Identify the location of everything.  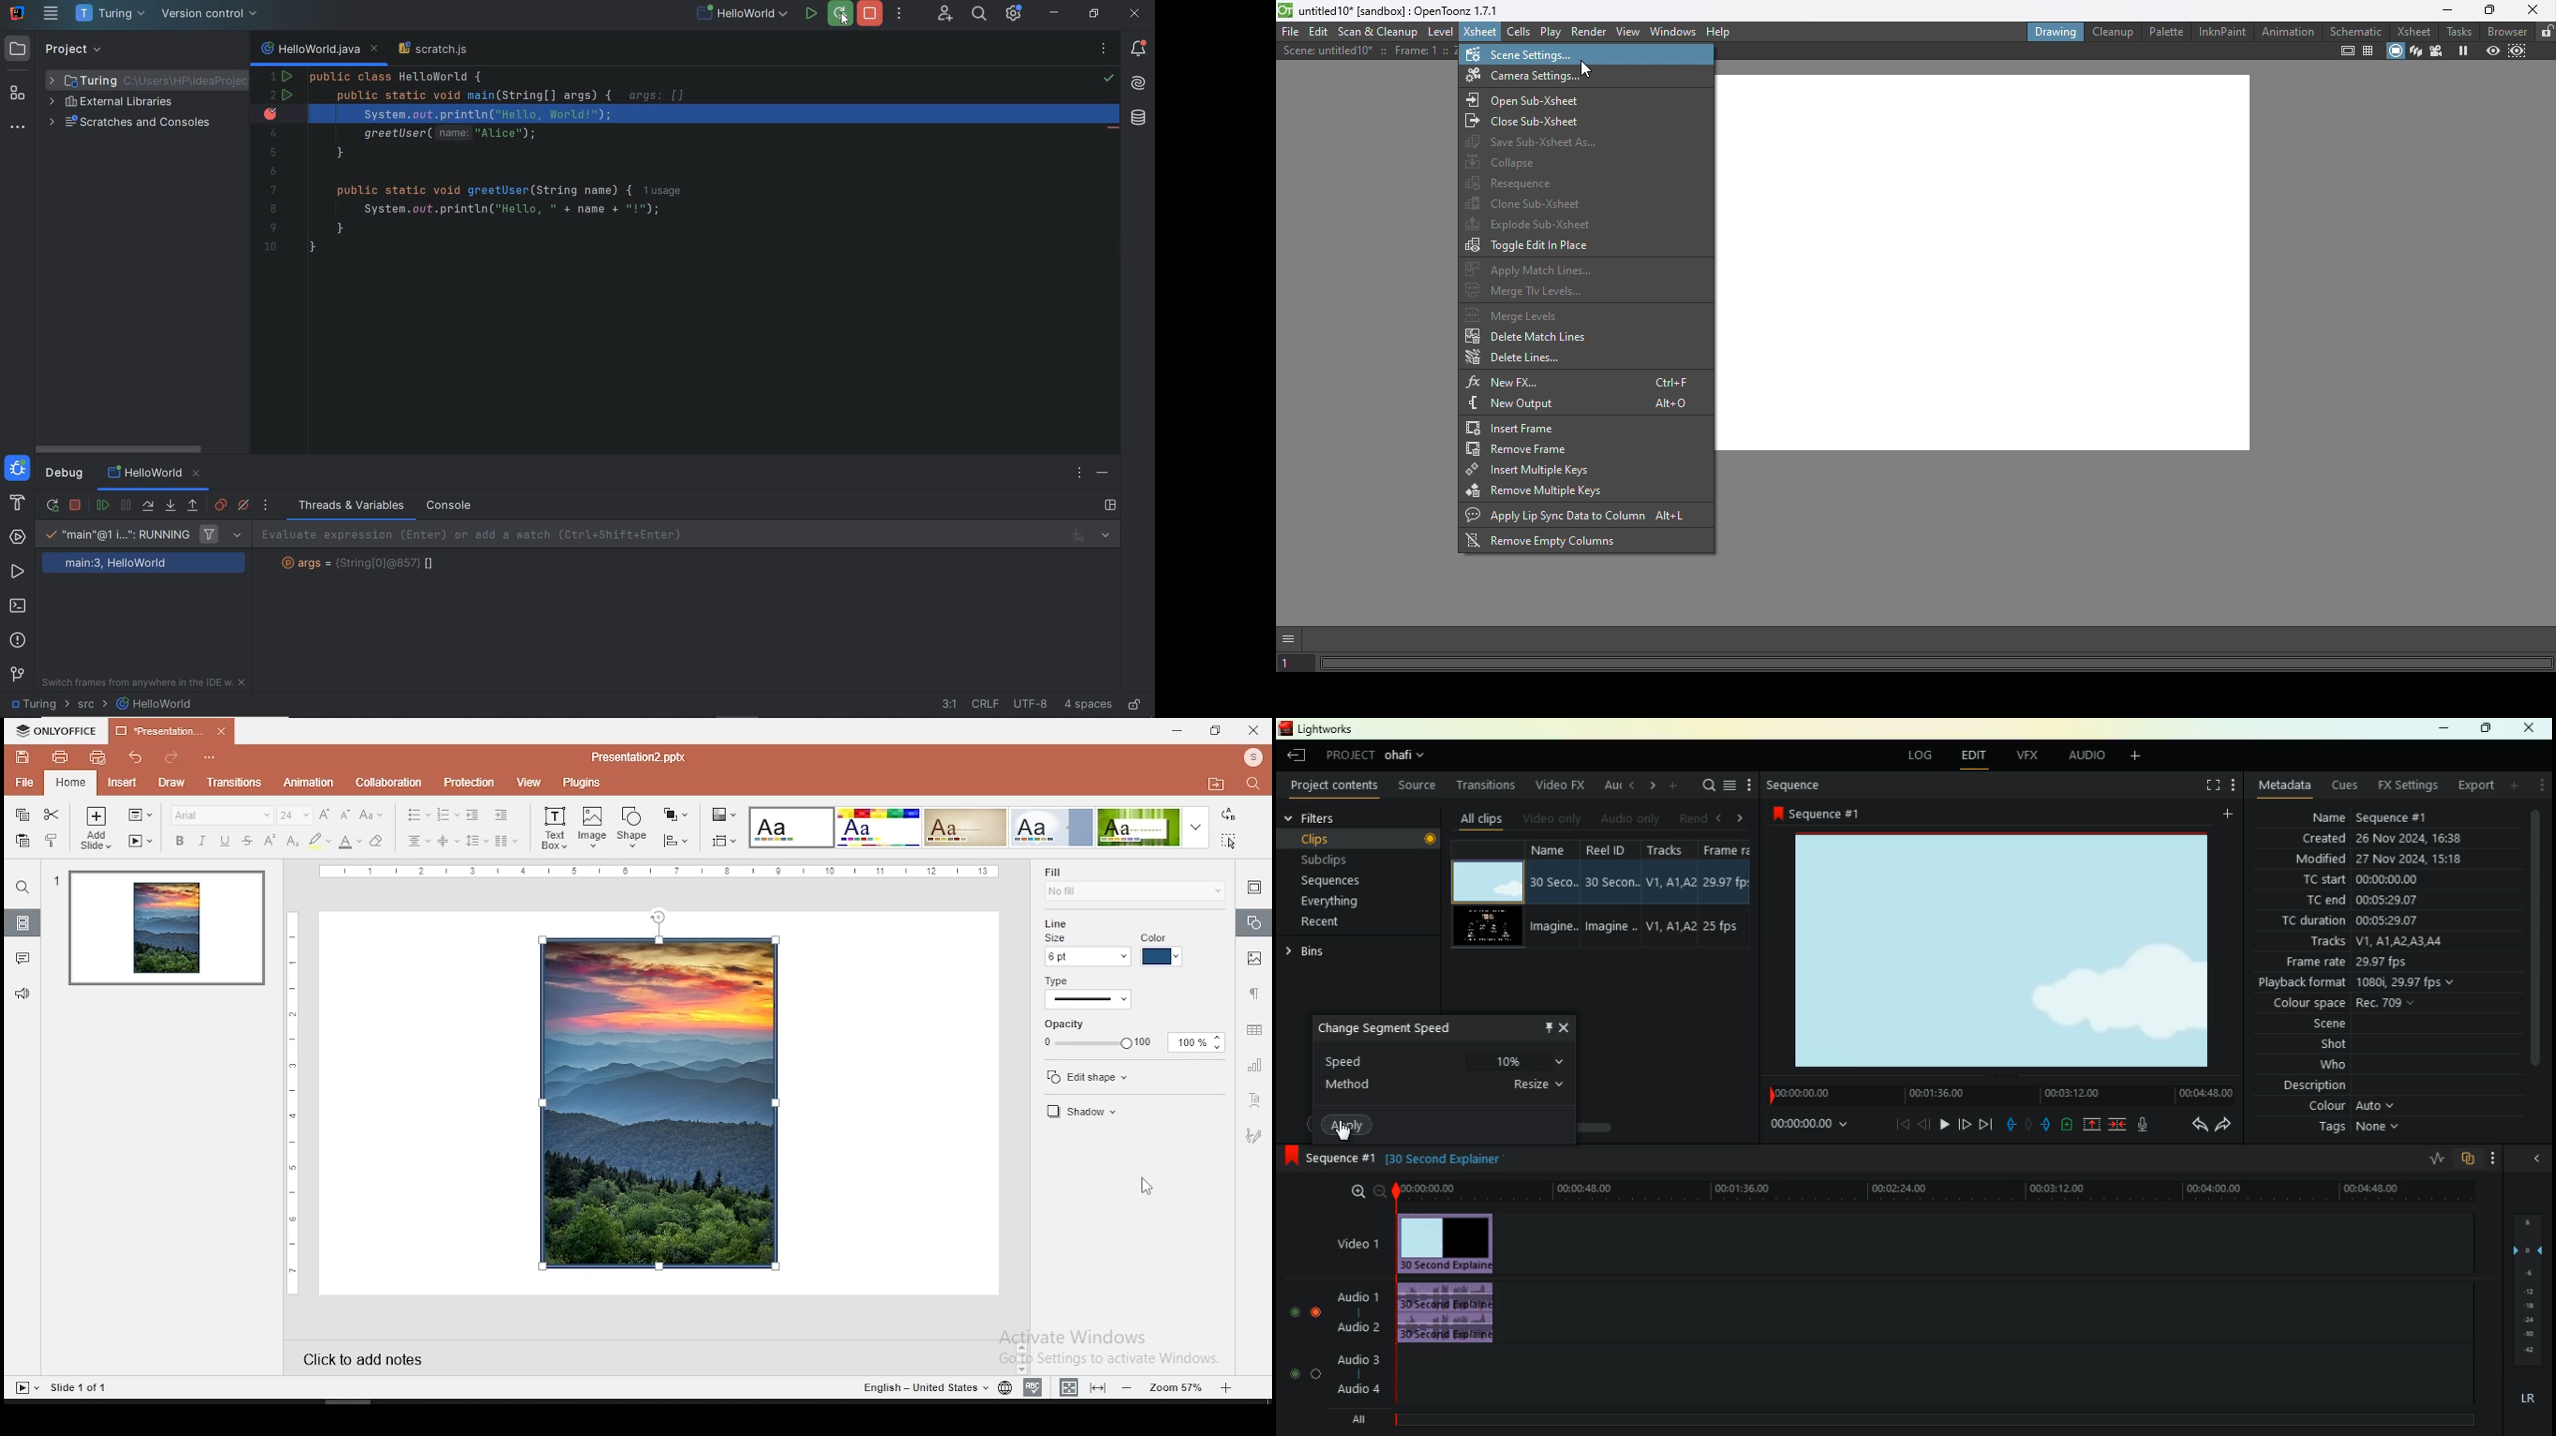
(1337, 901).